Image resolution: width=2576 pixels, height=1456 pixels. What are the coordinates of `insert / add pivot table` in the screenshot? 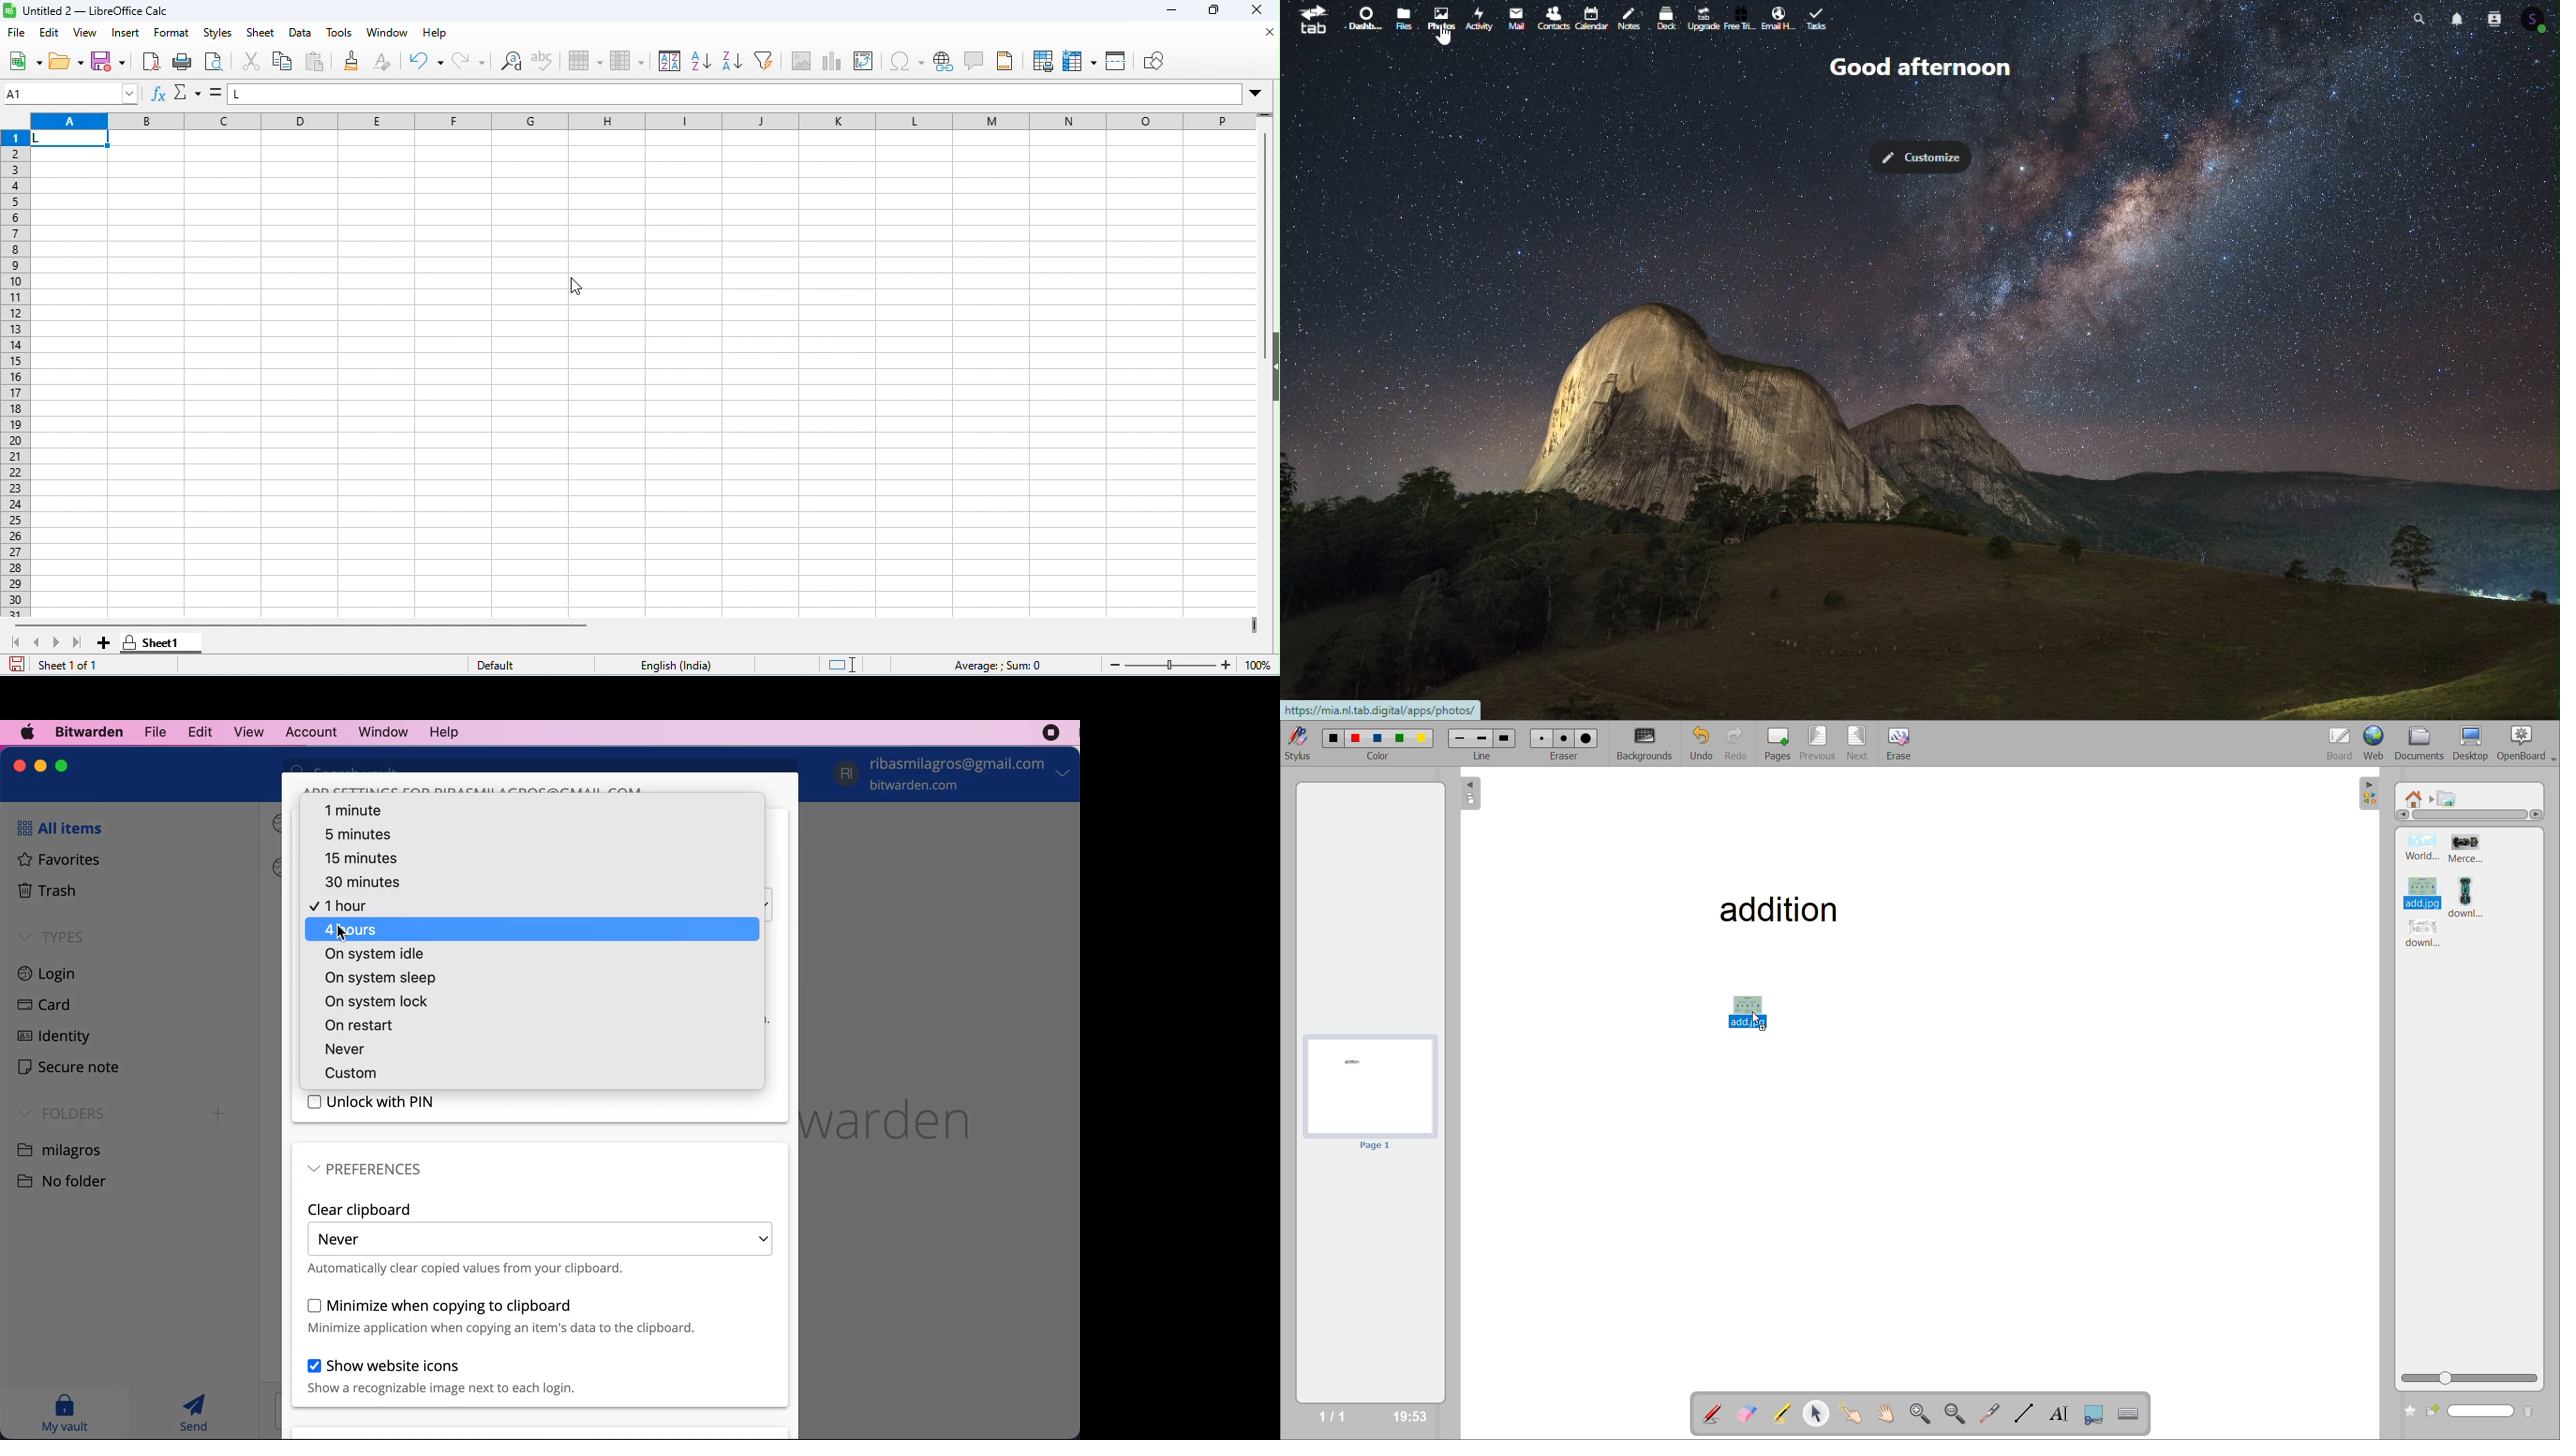 It's located at (864, 61).